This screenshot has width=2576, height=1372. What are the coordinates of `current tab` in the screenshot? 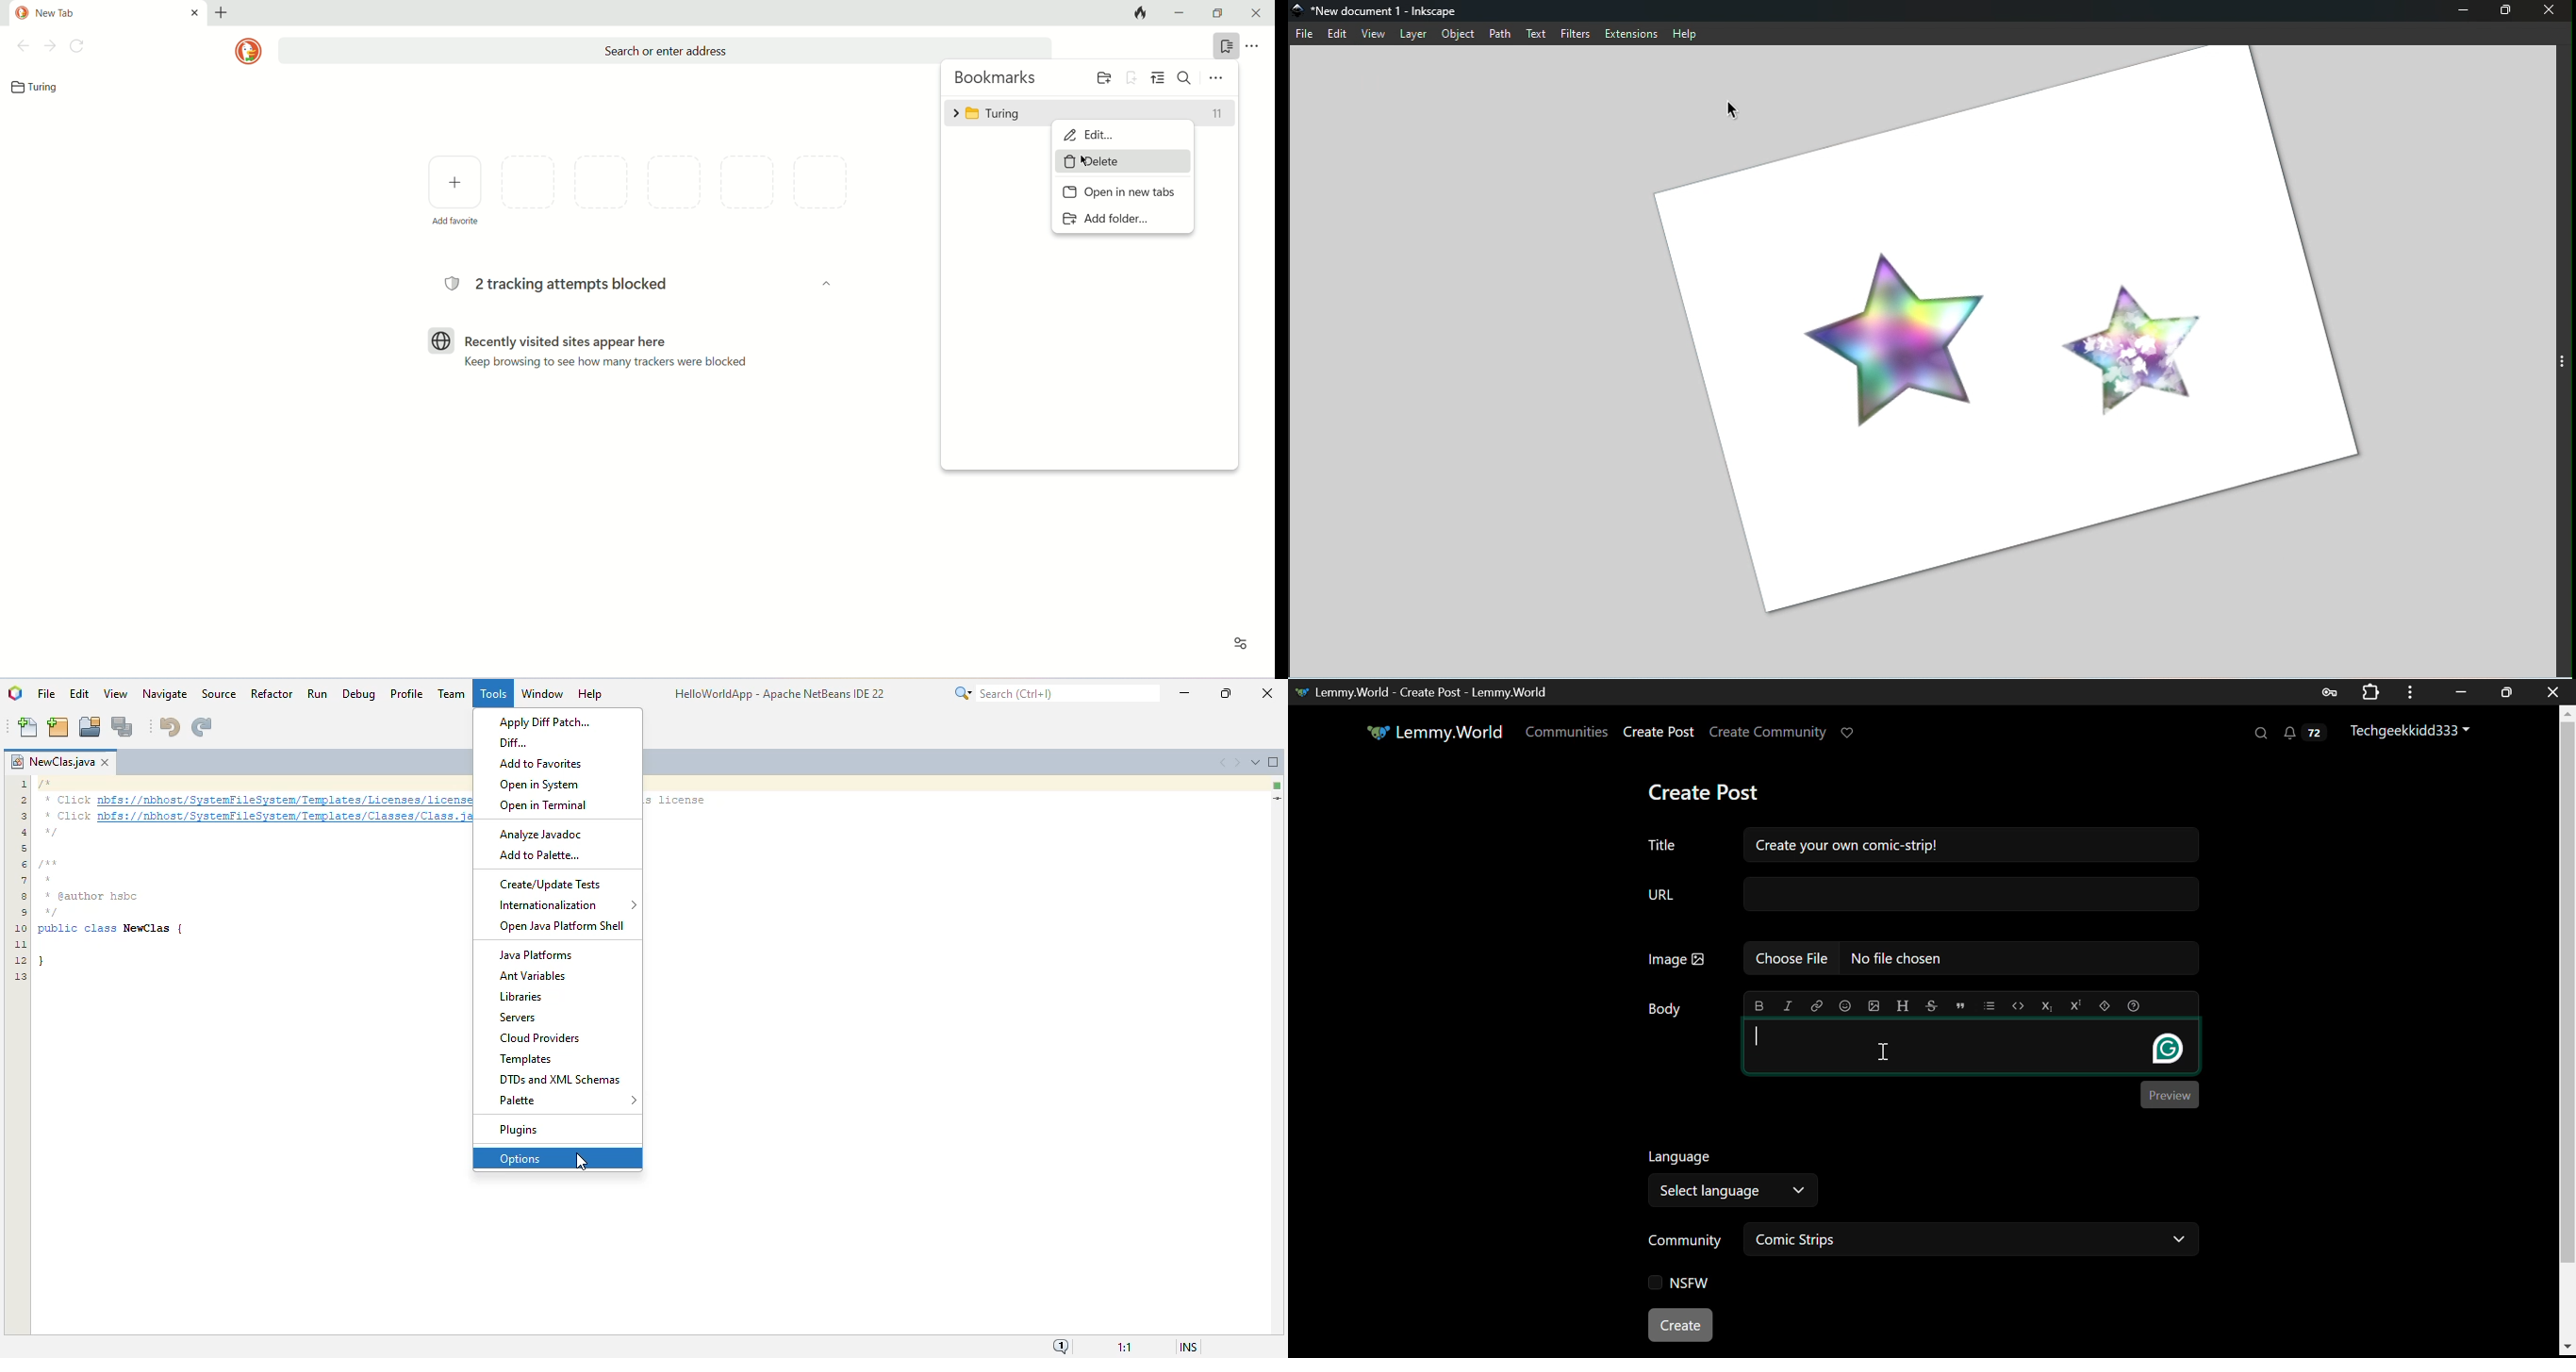 It's located at (111, 11).